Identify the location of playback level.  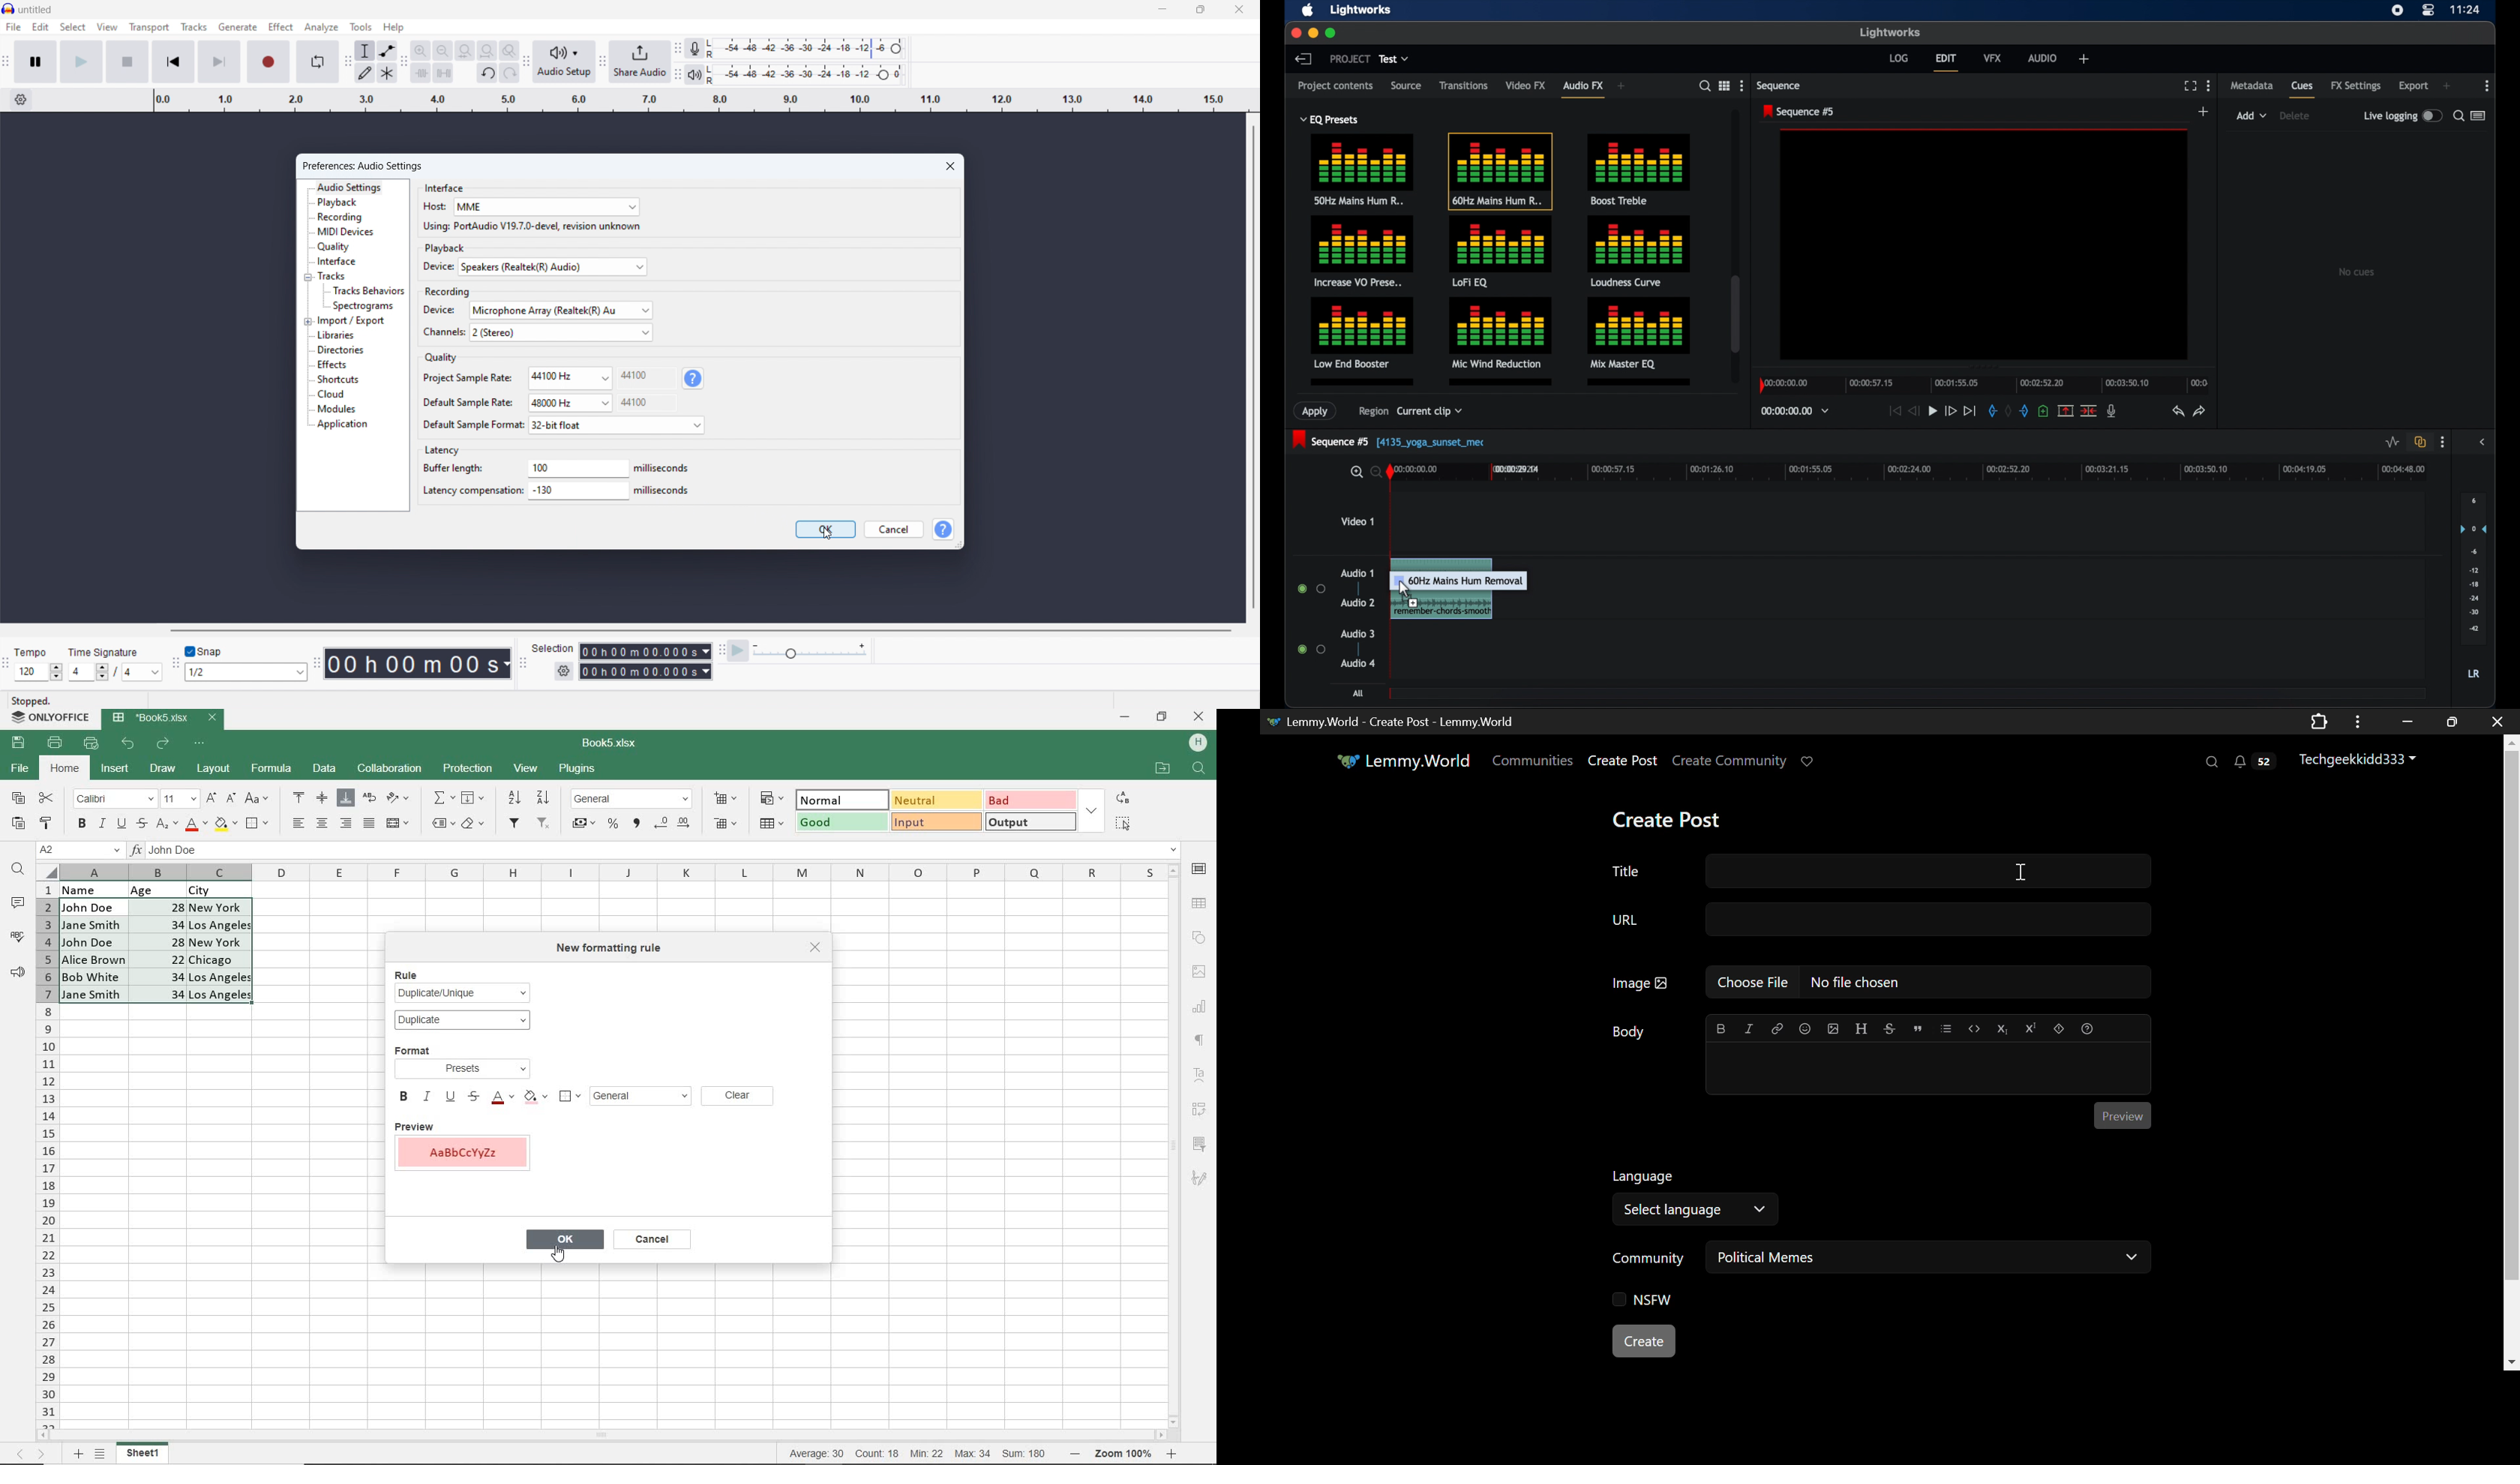
(809, 74).